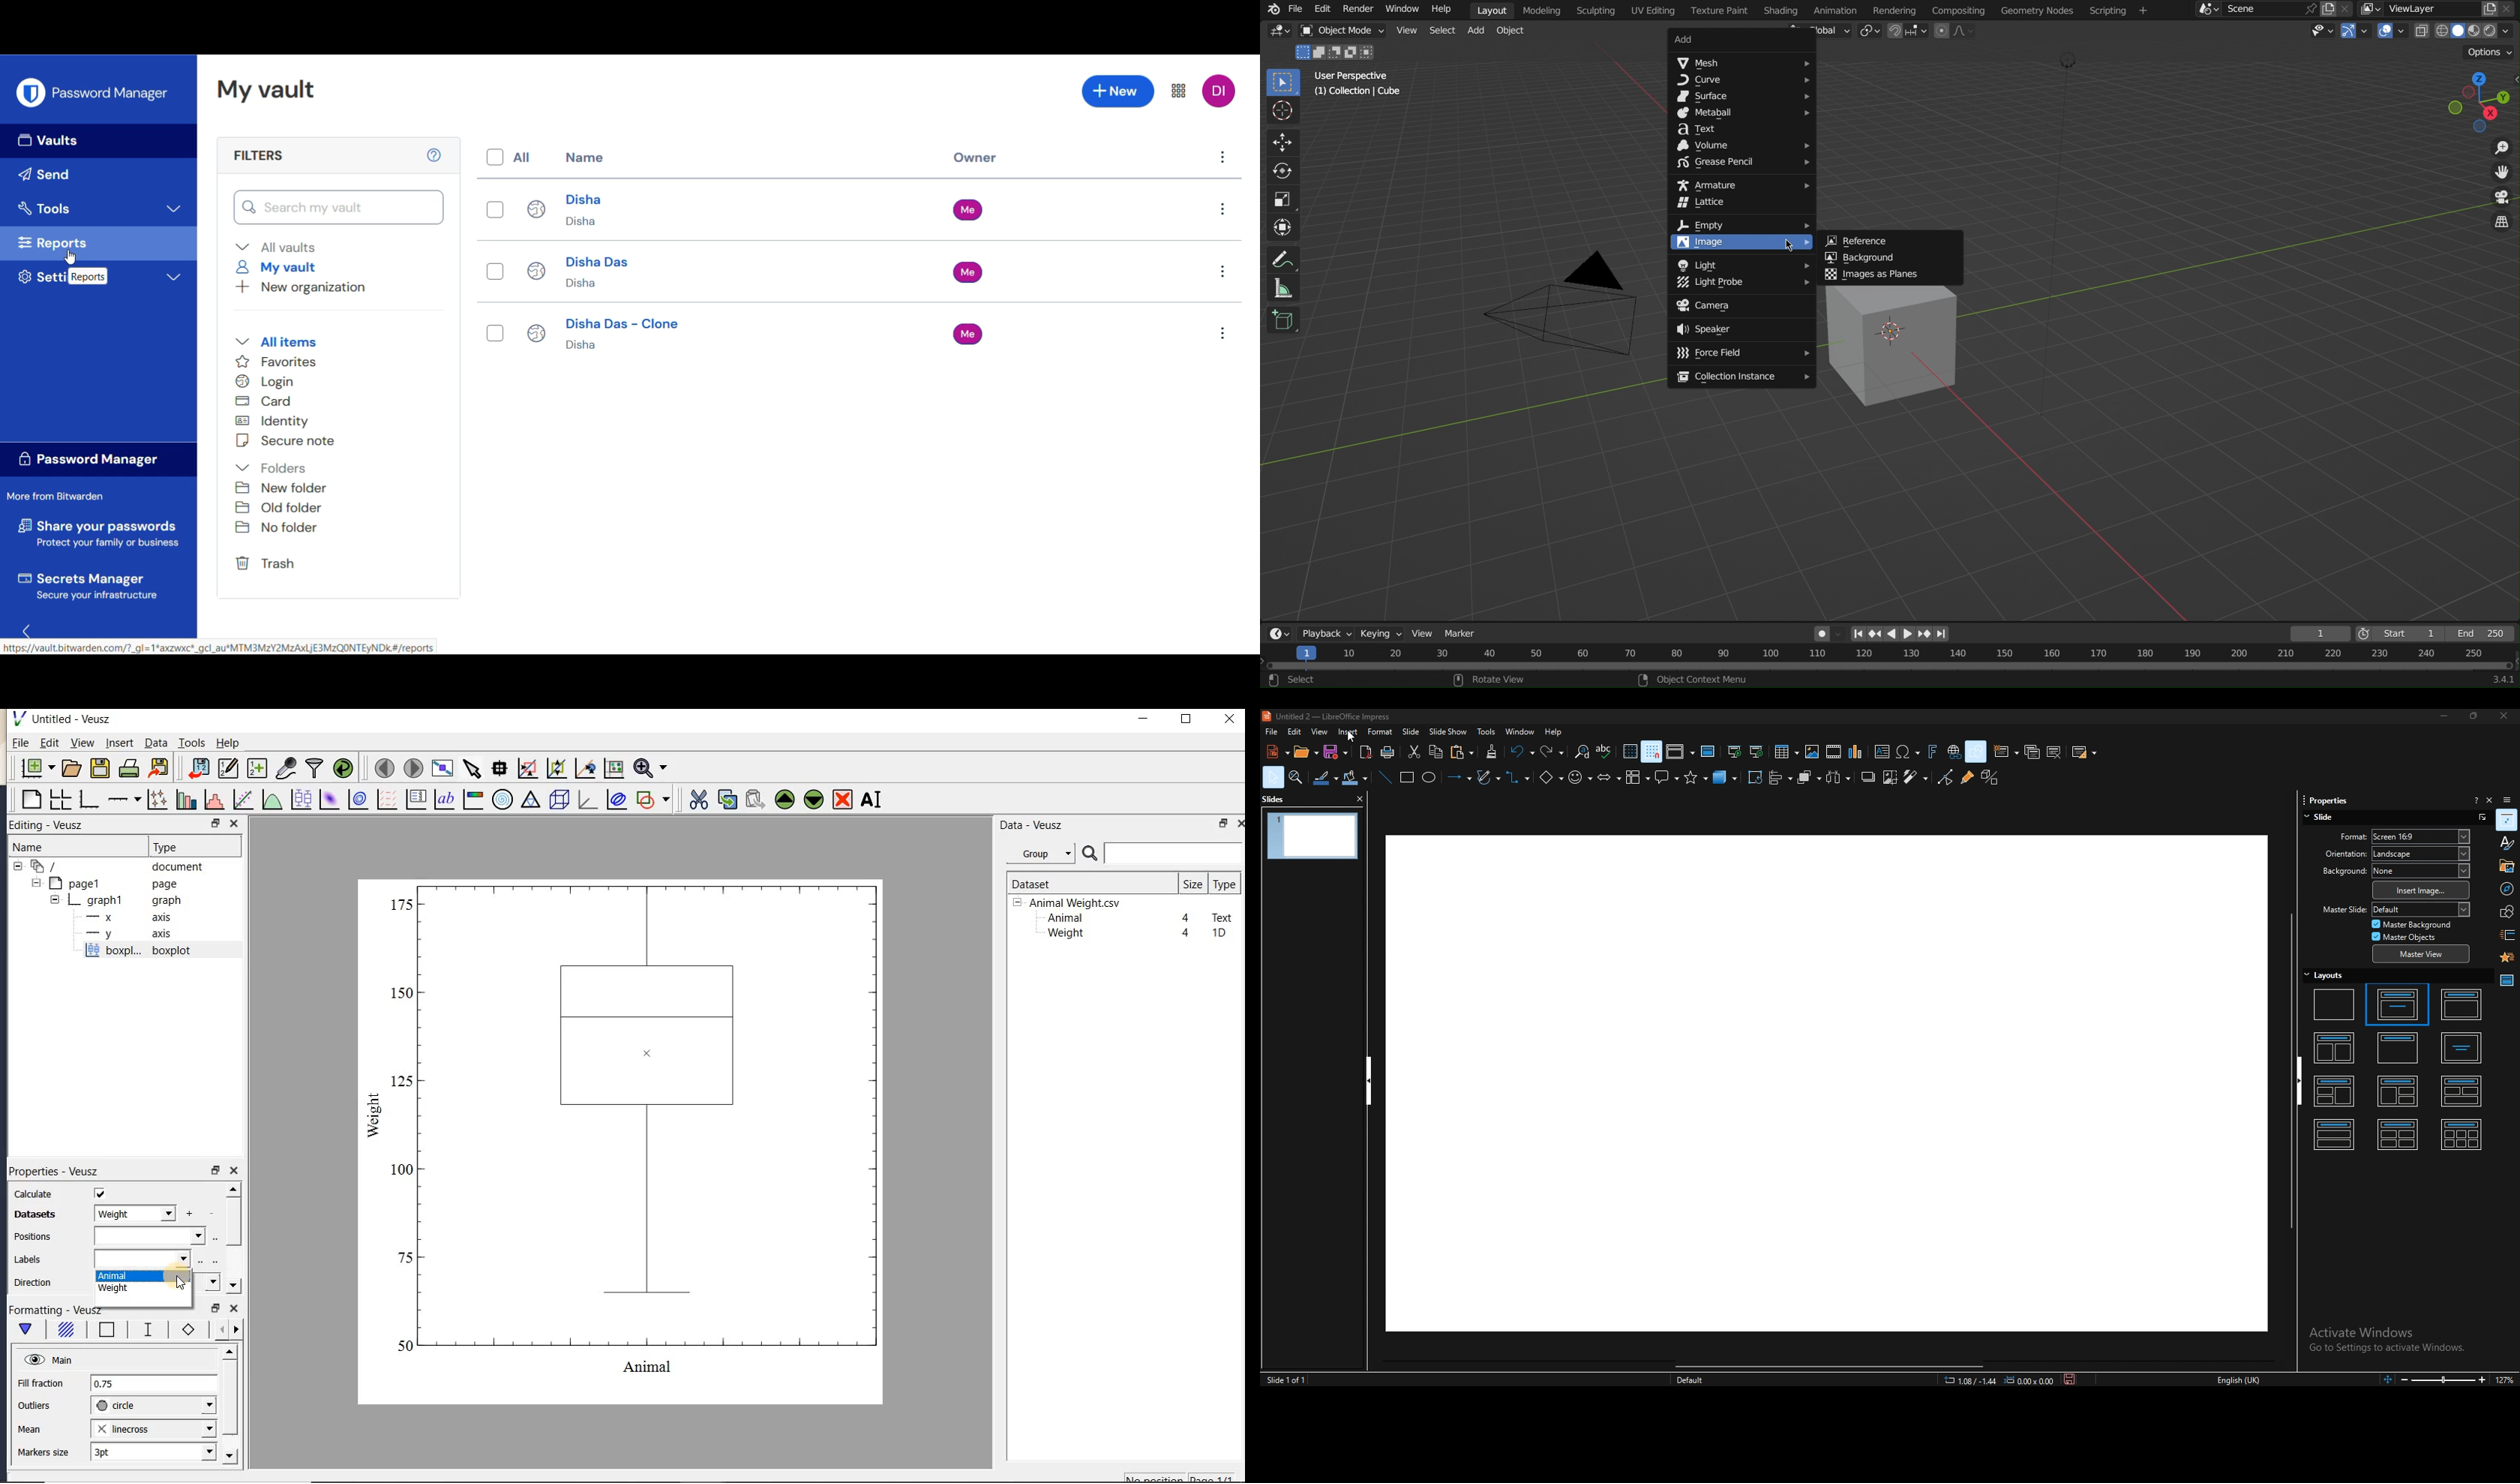  What do you see at coordinates (1272, 731) in the screenshot?
I see `file` at bounding box center [1272, 731].